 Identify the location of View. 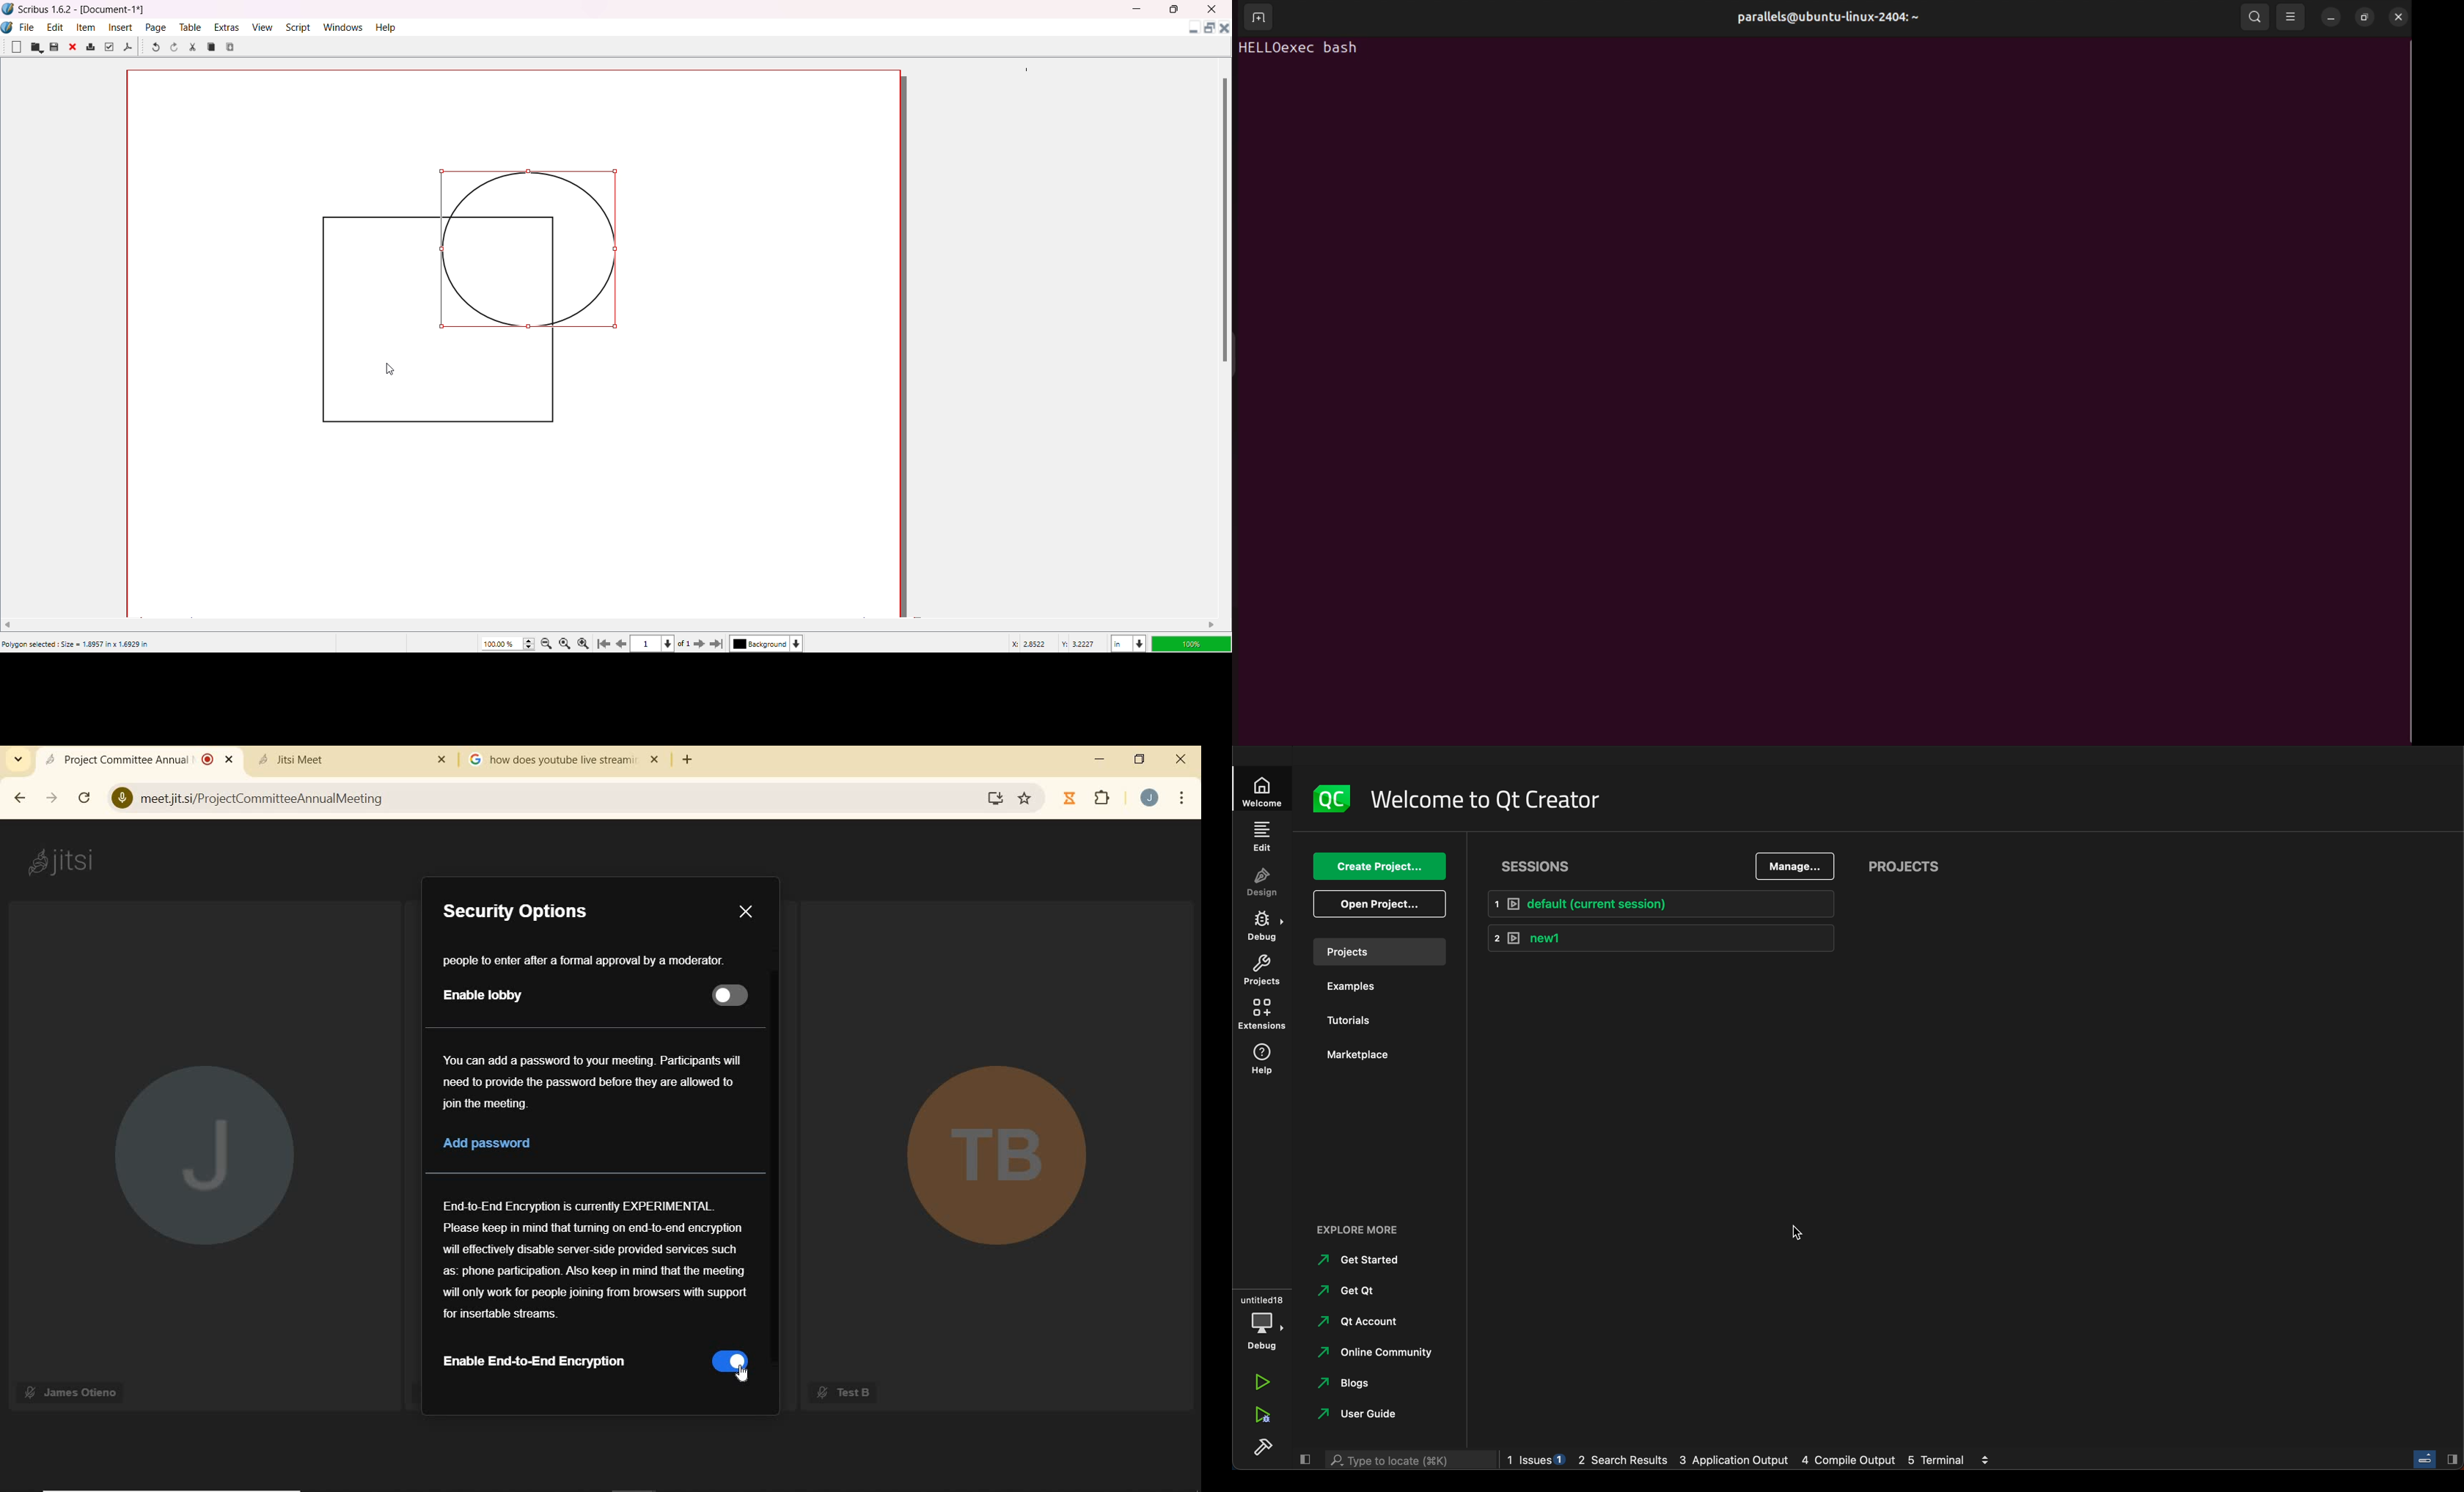
(261, 26).